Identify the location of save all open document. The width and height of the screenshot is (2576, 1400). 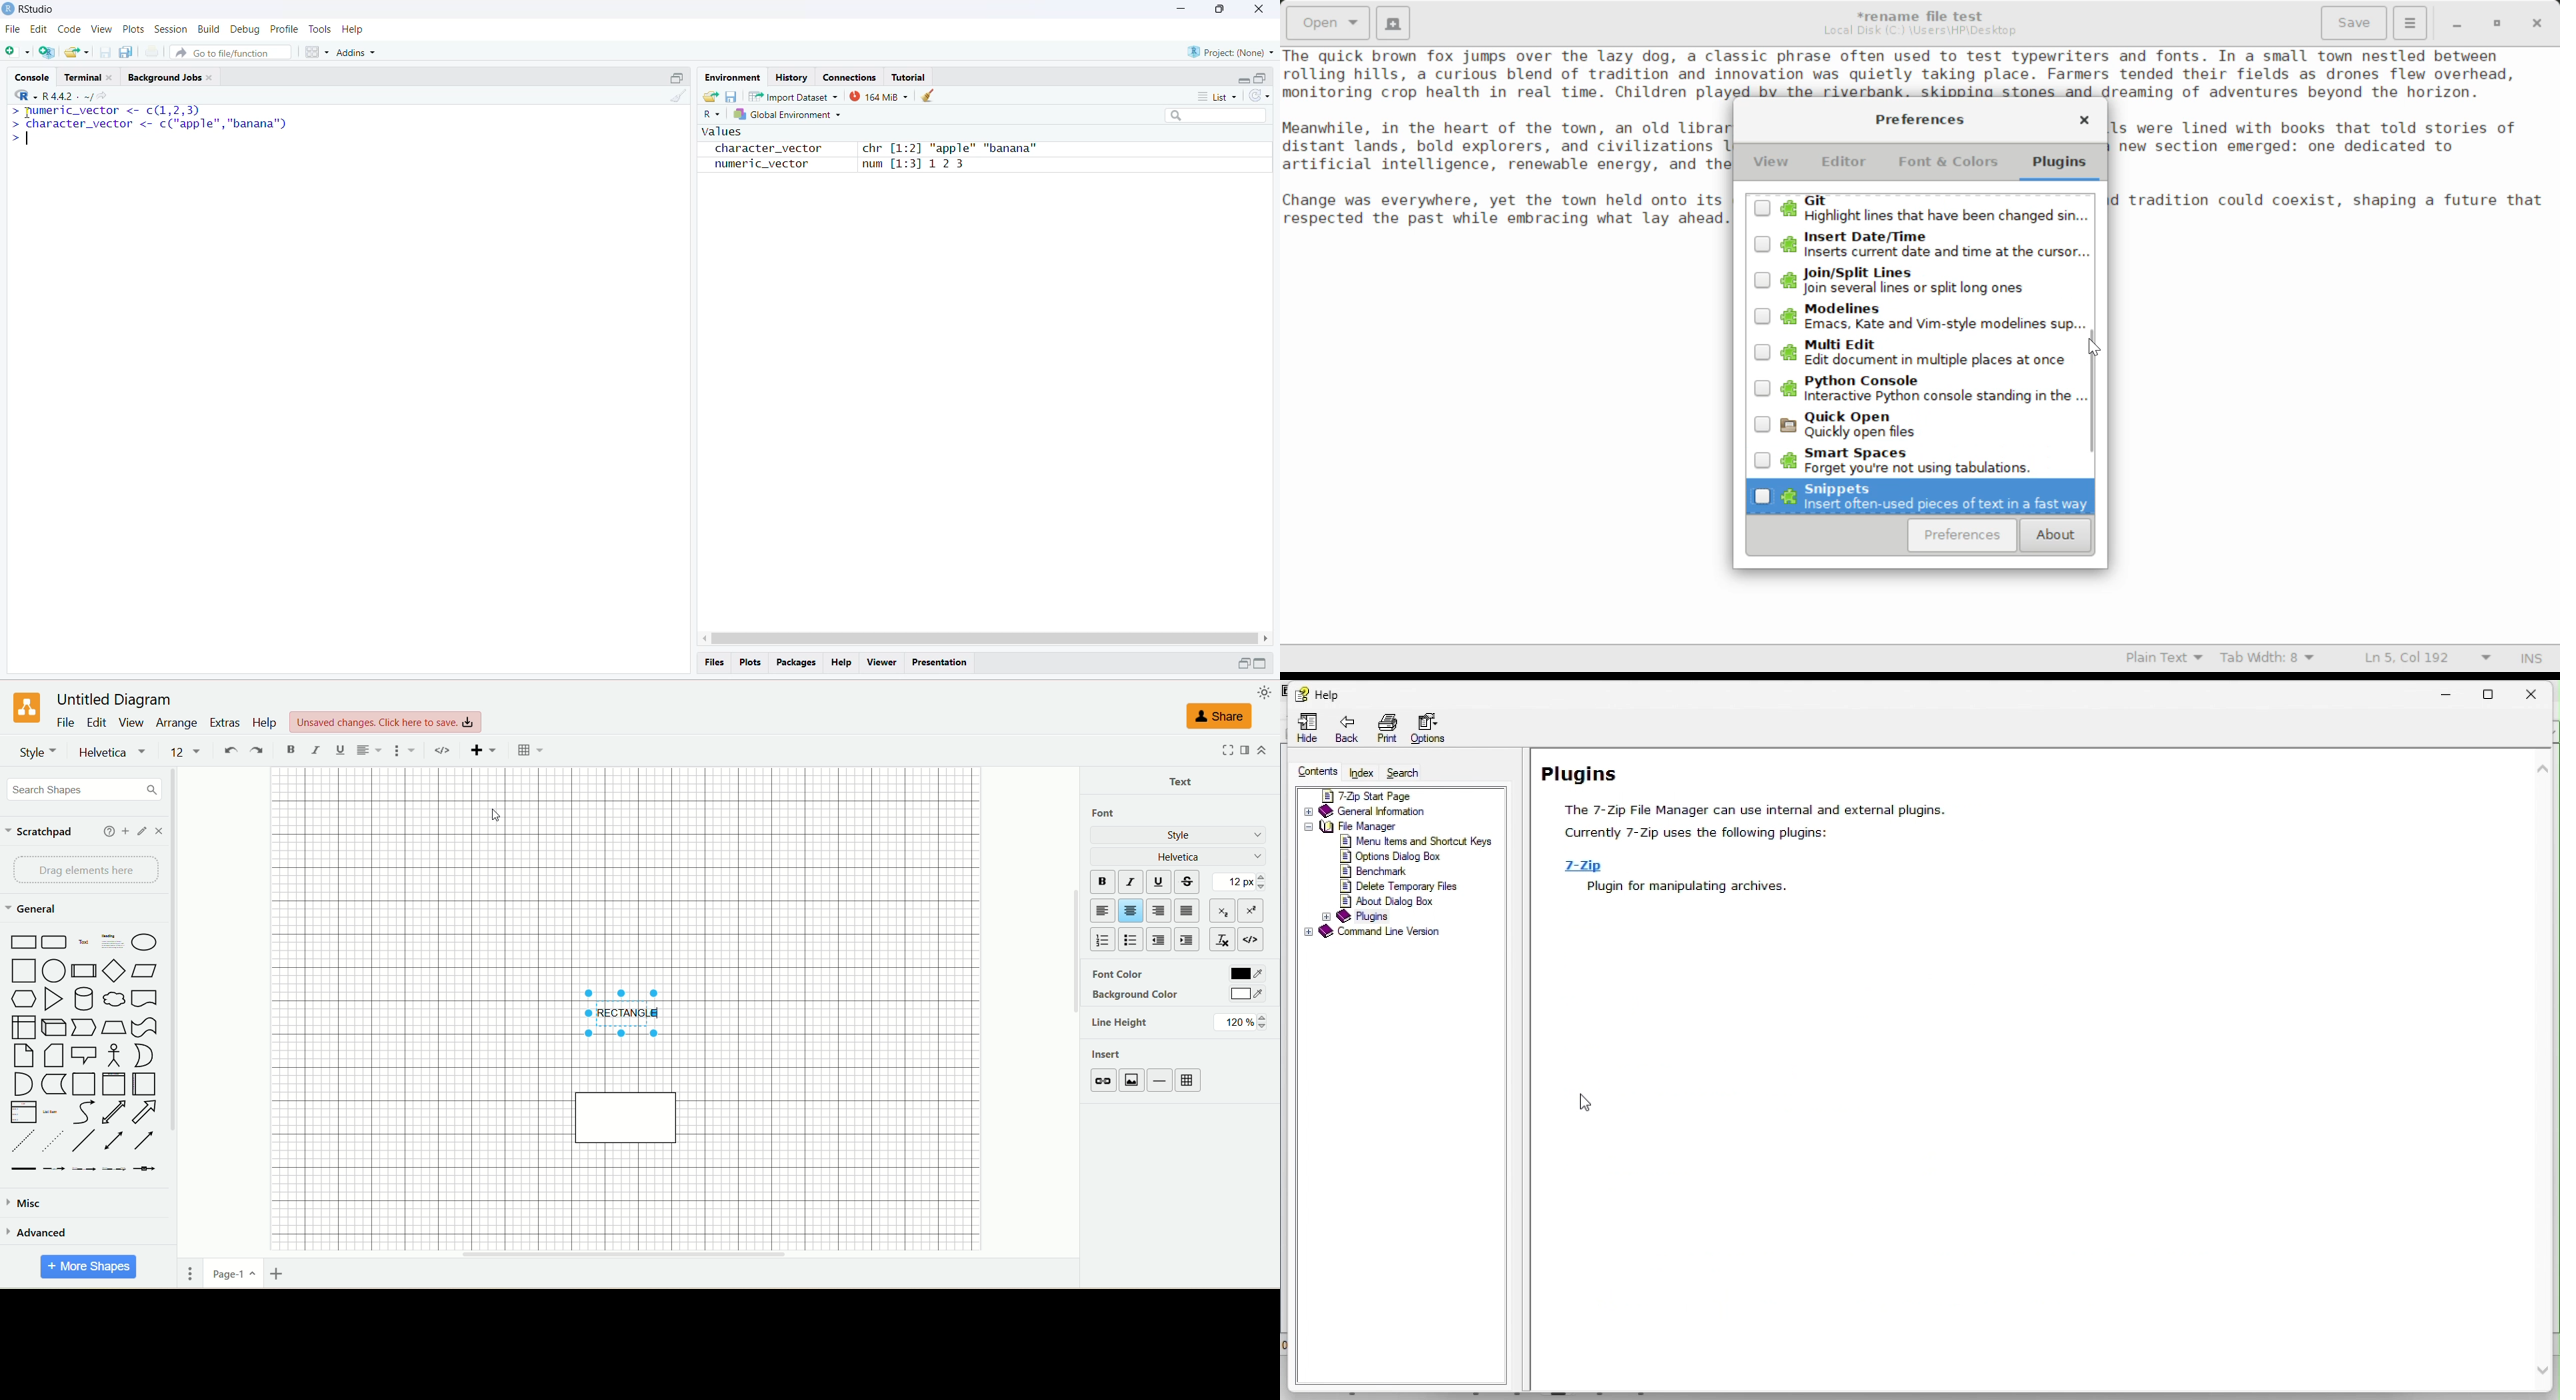
(127, 52).